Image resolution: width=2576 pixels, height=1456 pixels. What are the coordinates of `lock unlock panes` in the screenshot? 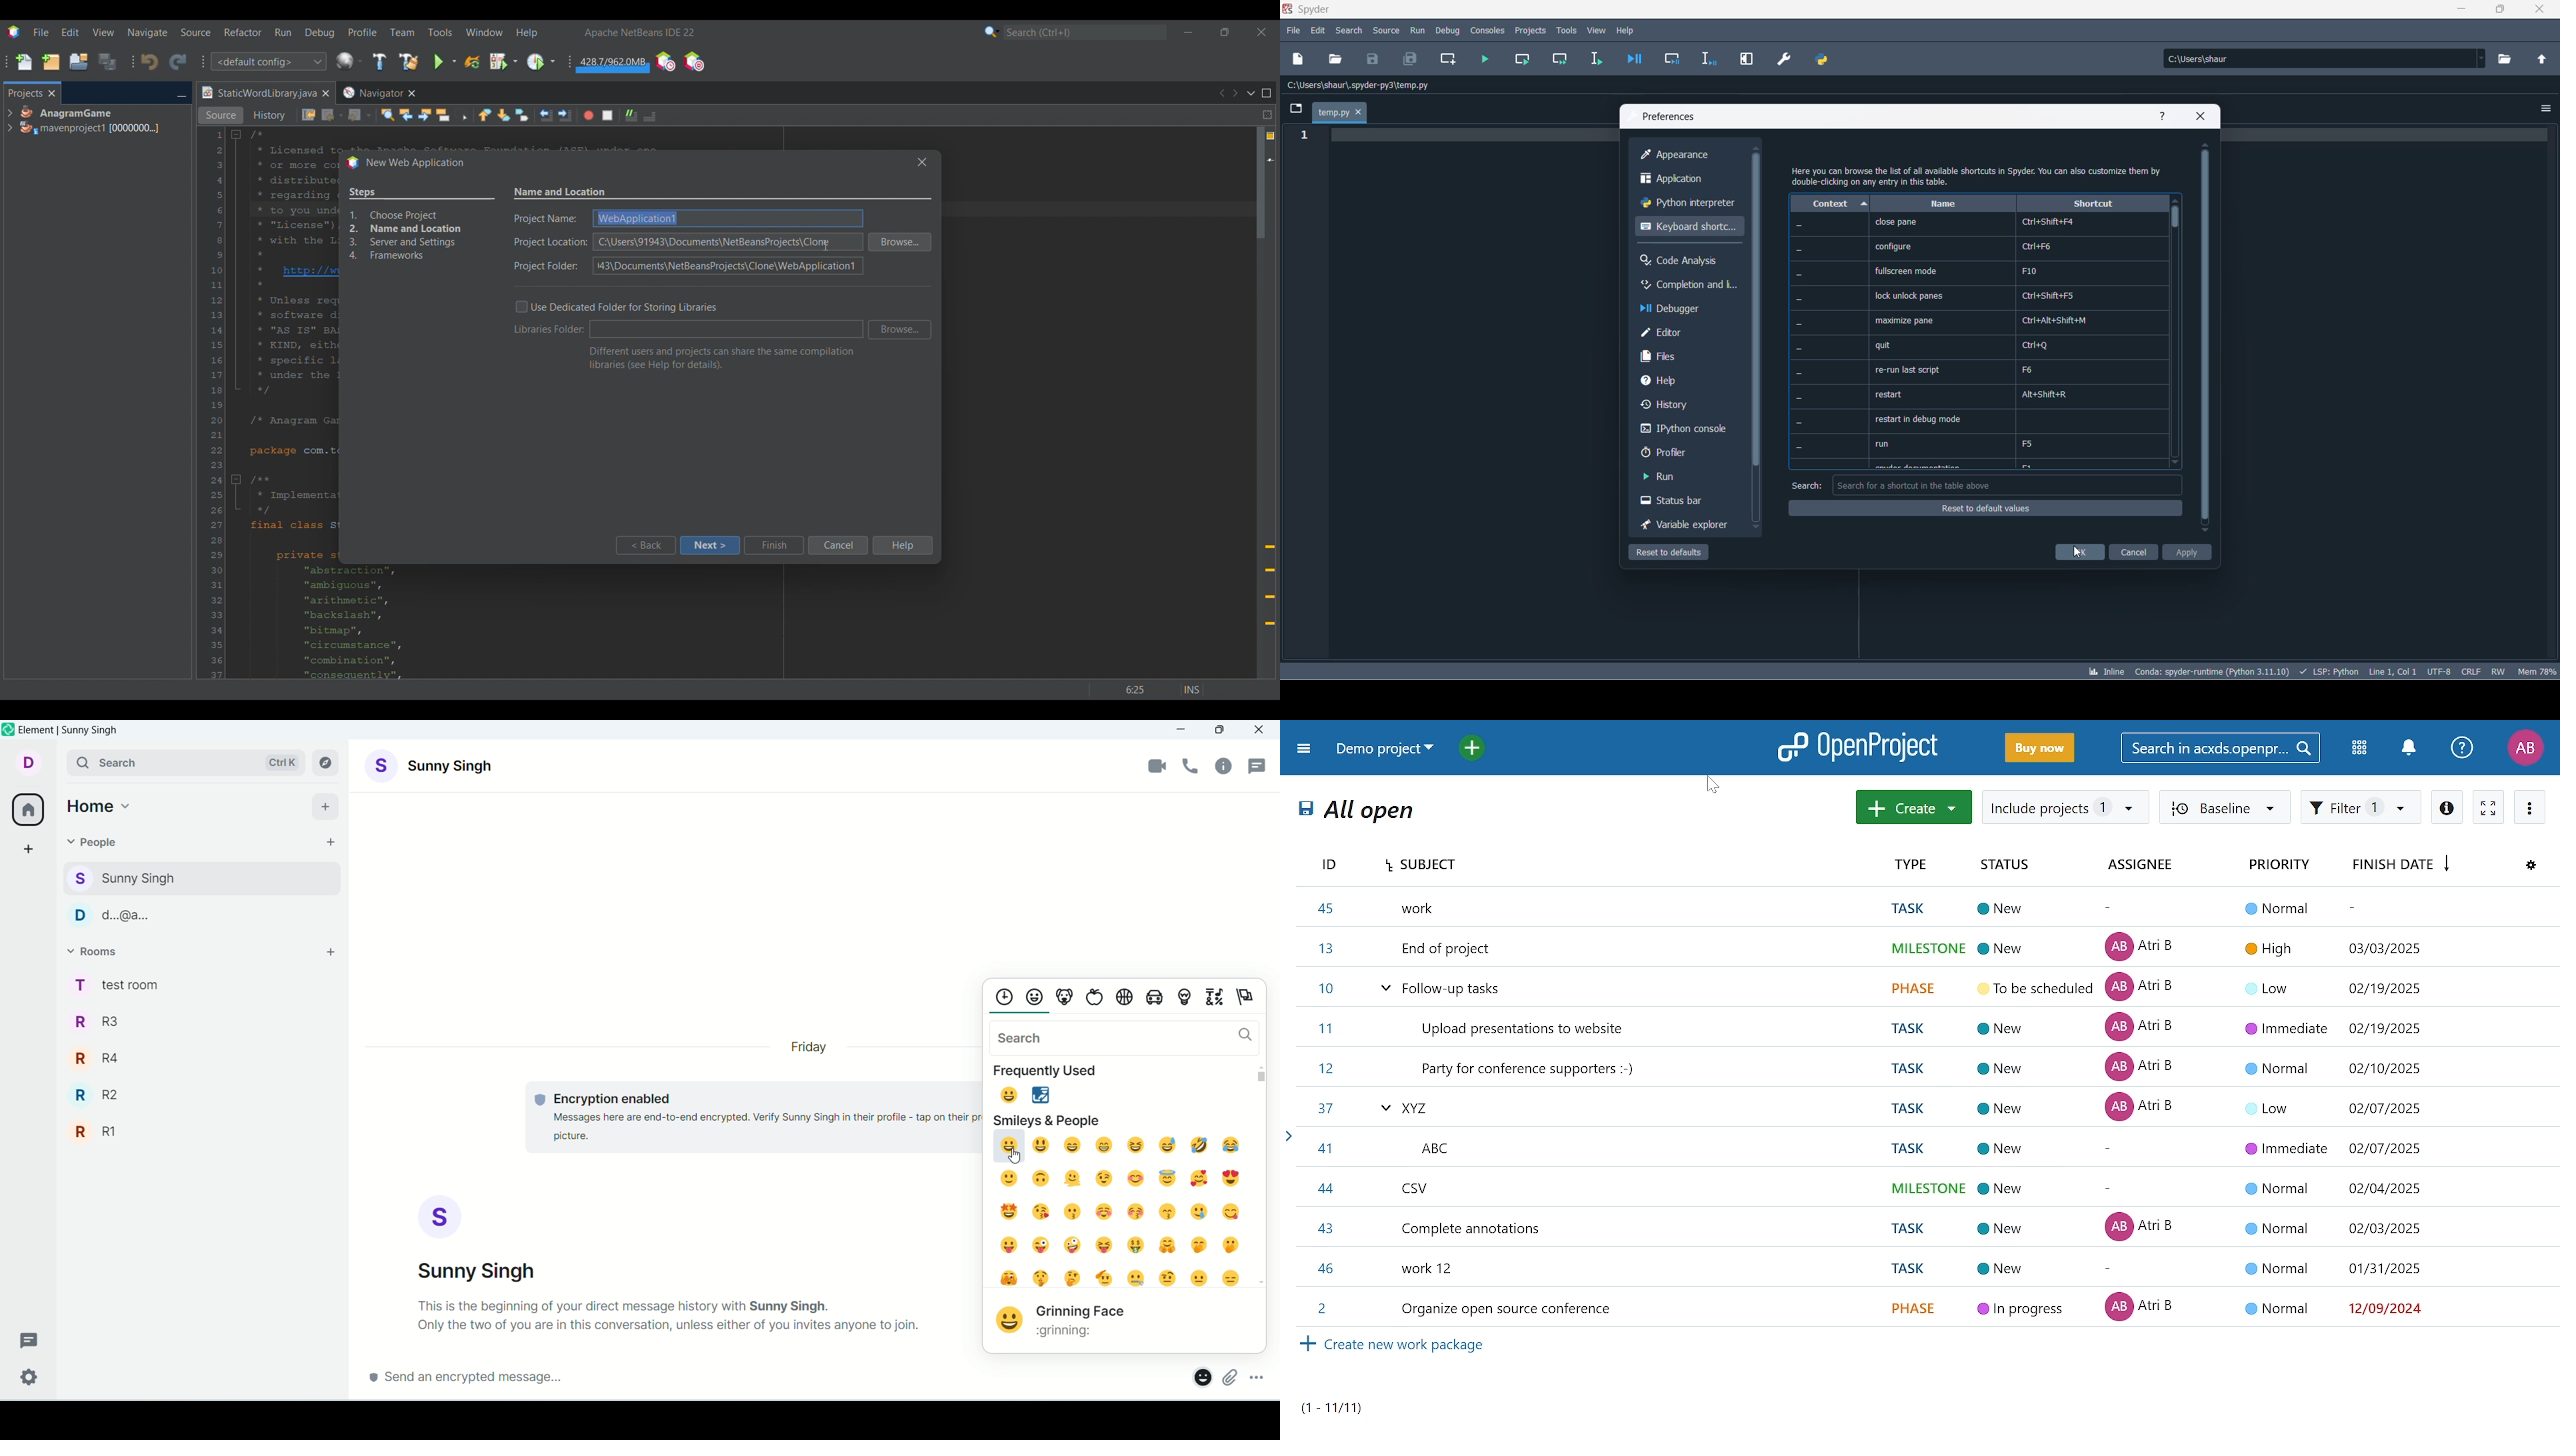 It's located at (1912, 296).